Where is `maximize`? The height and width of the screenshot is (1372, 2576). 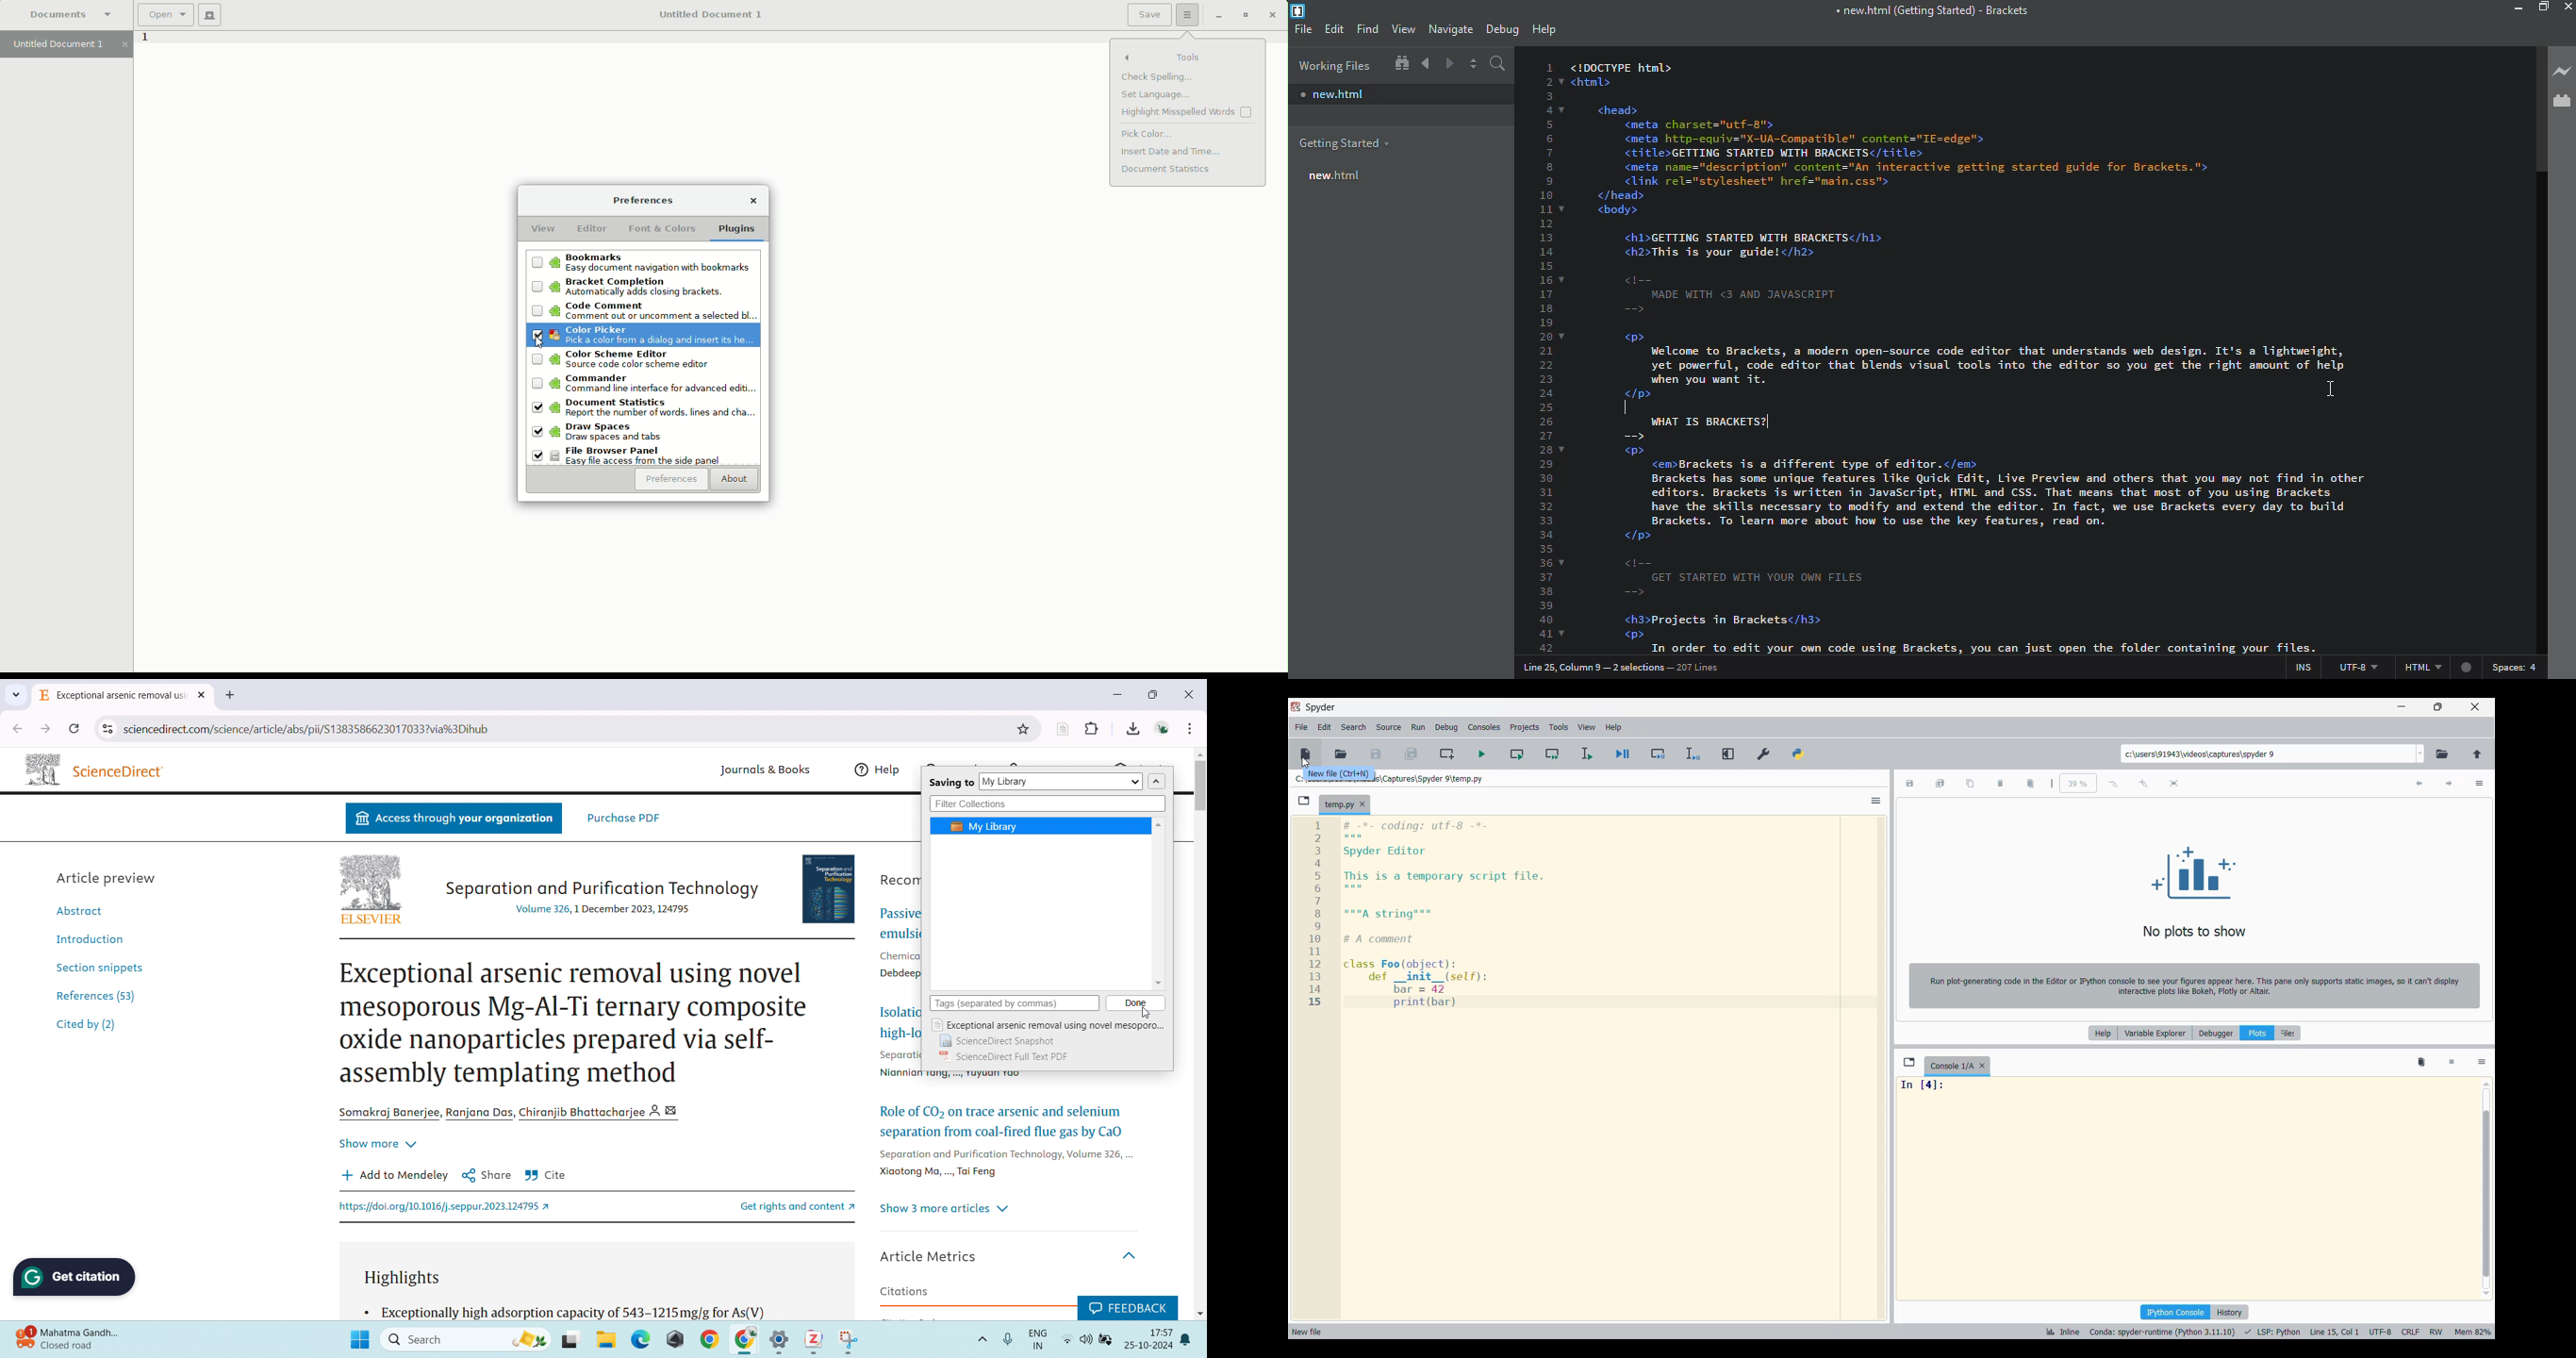
maximize is located at coordinates (1156, 695).